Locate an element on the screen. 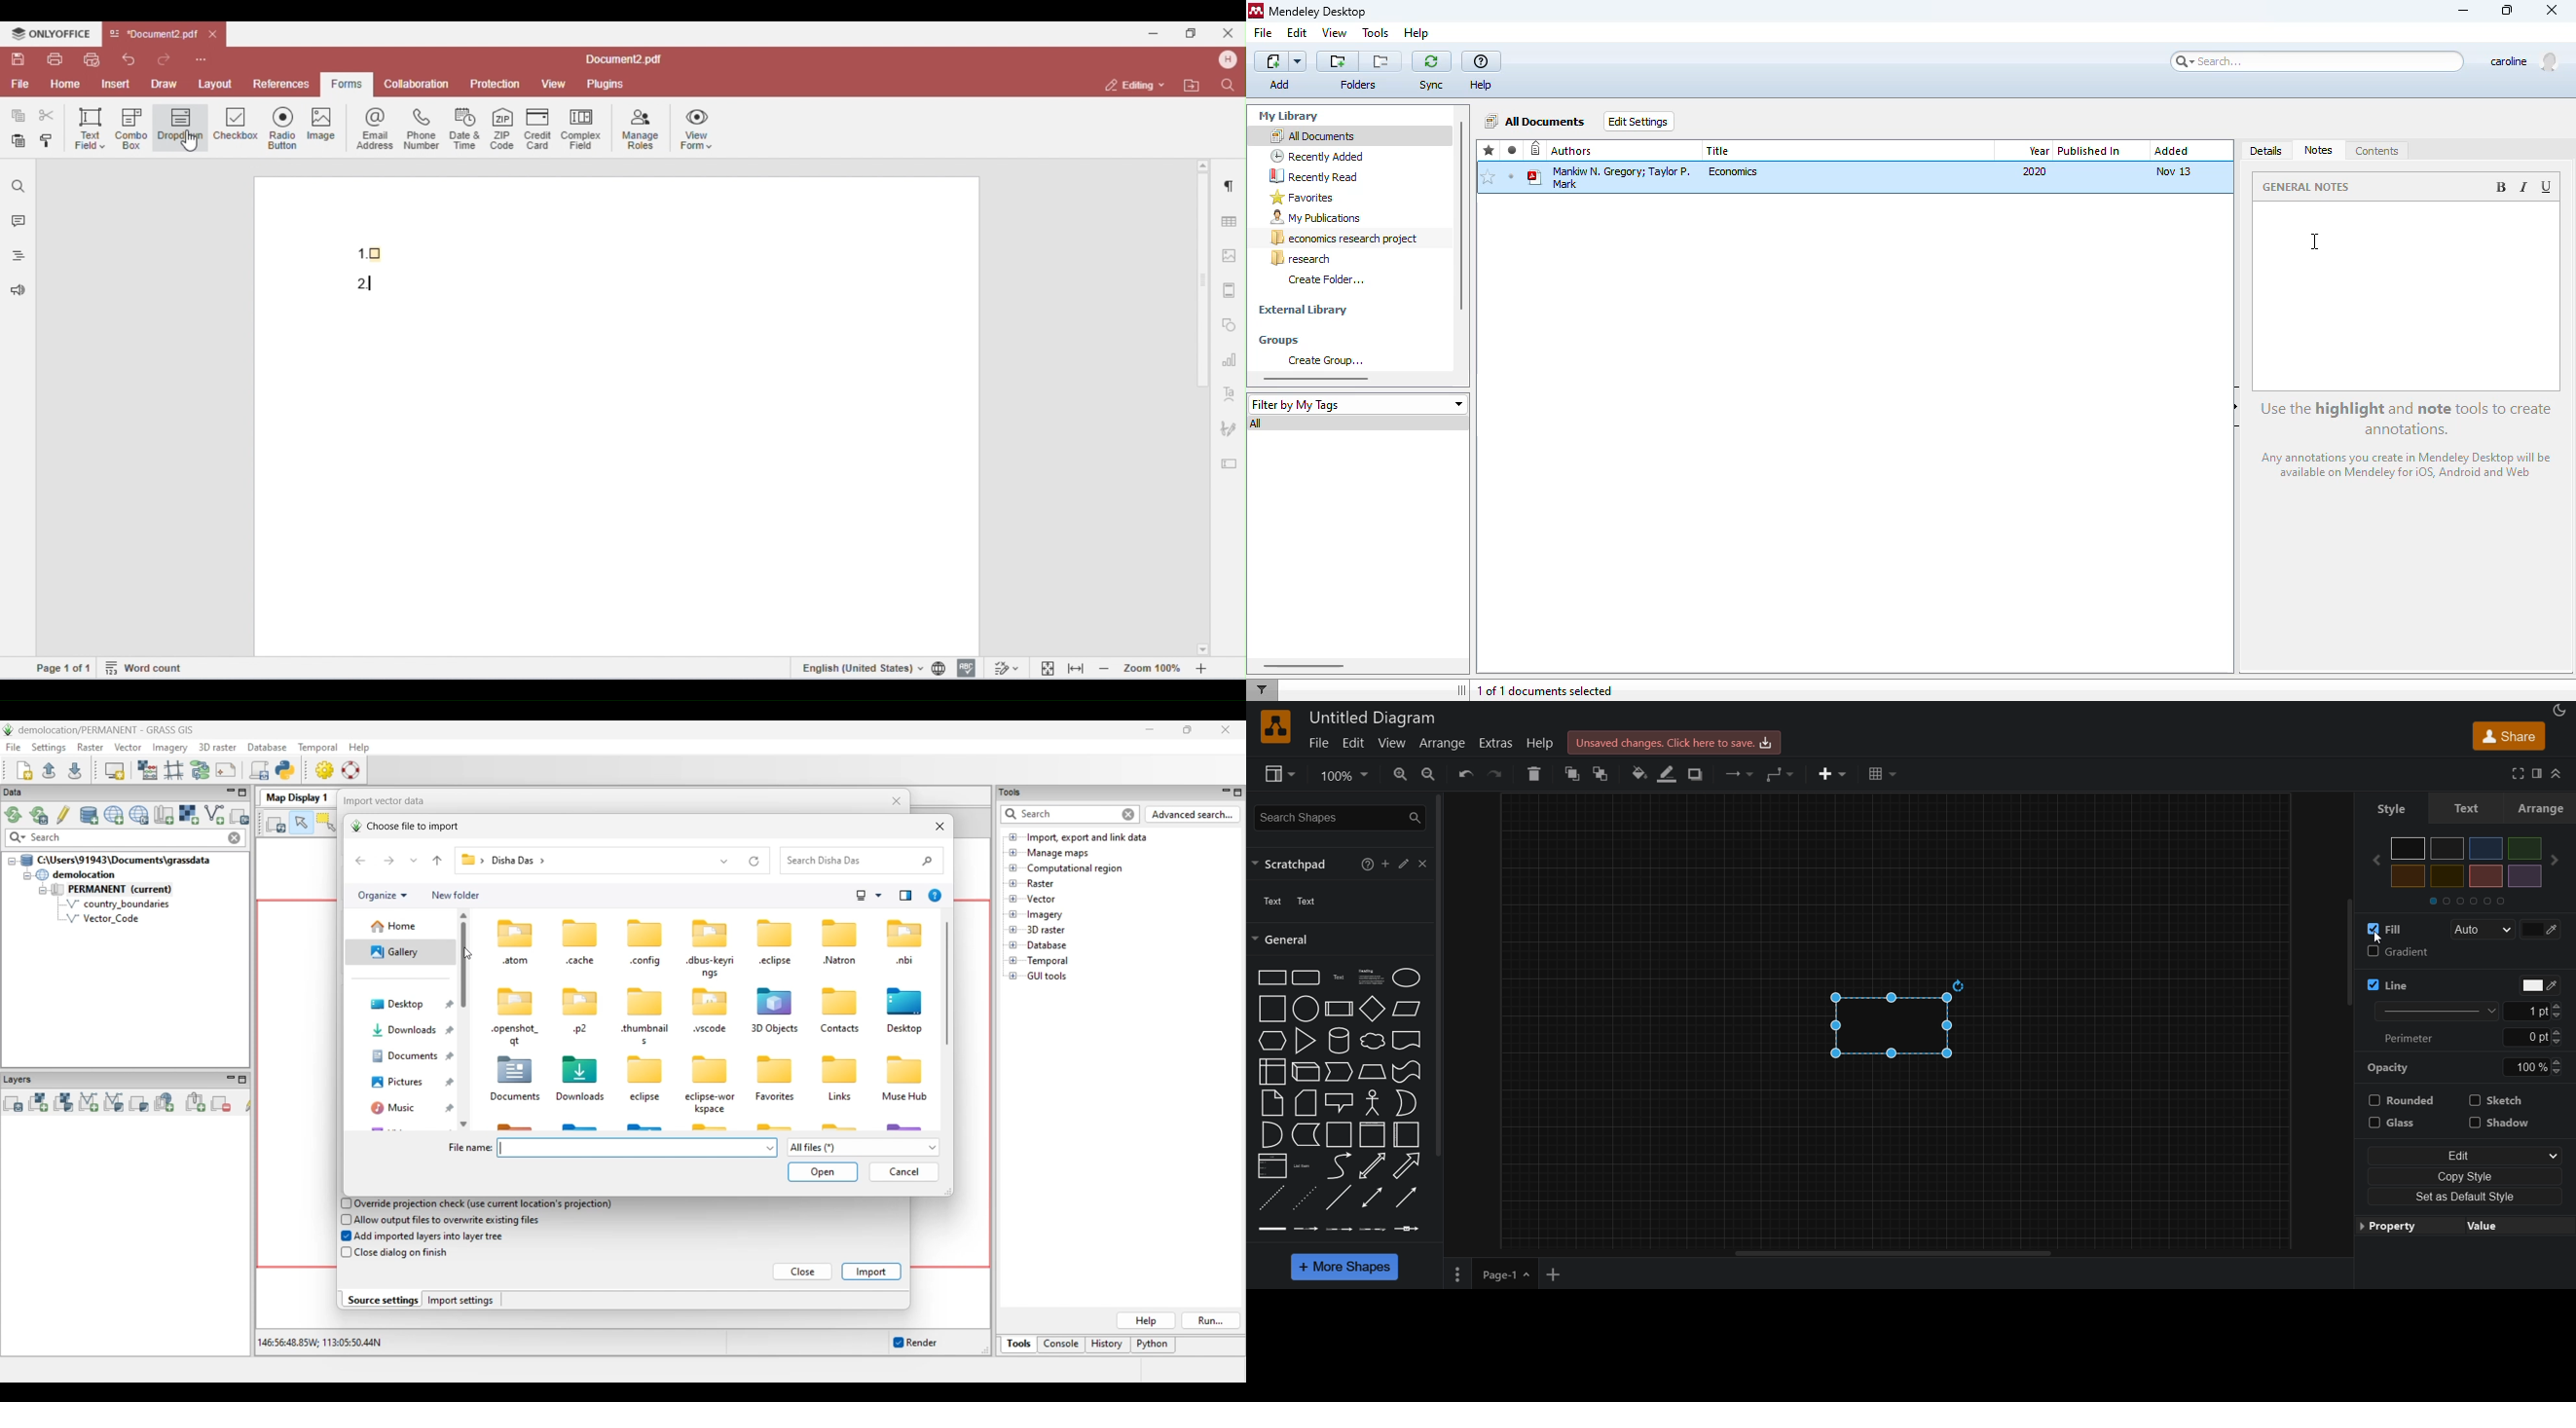  Sync is located at coordinates (1432, 86).